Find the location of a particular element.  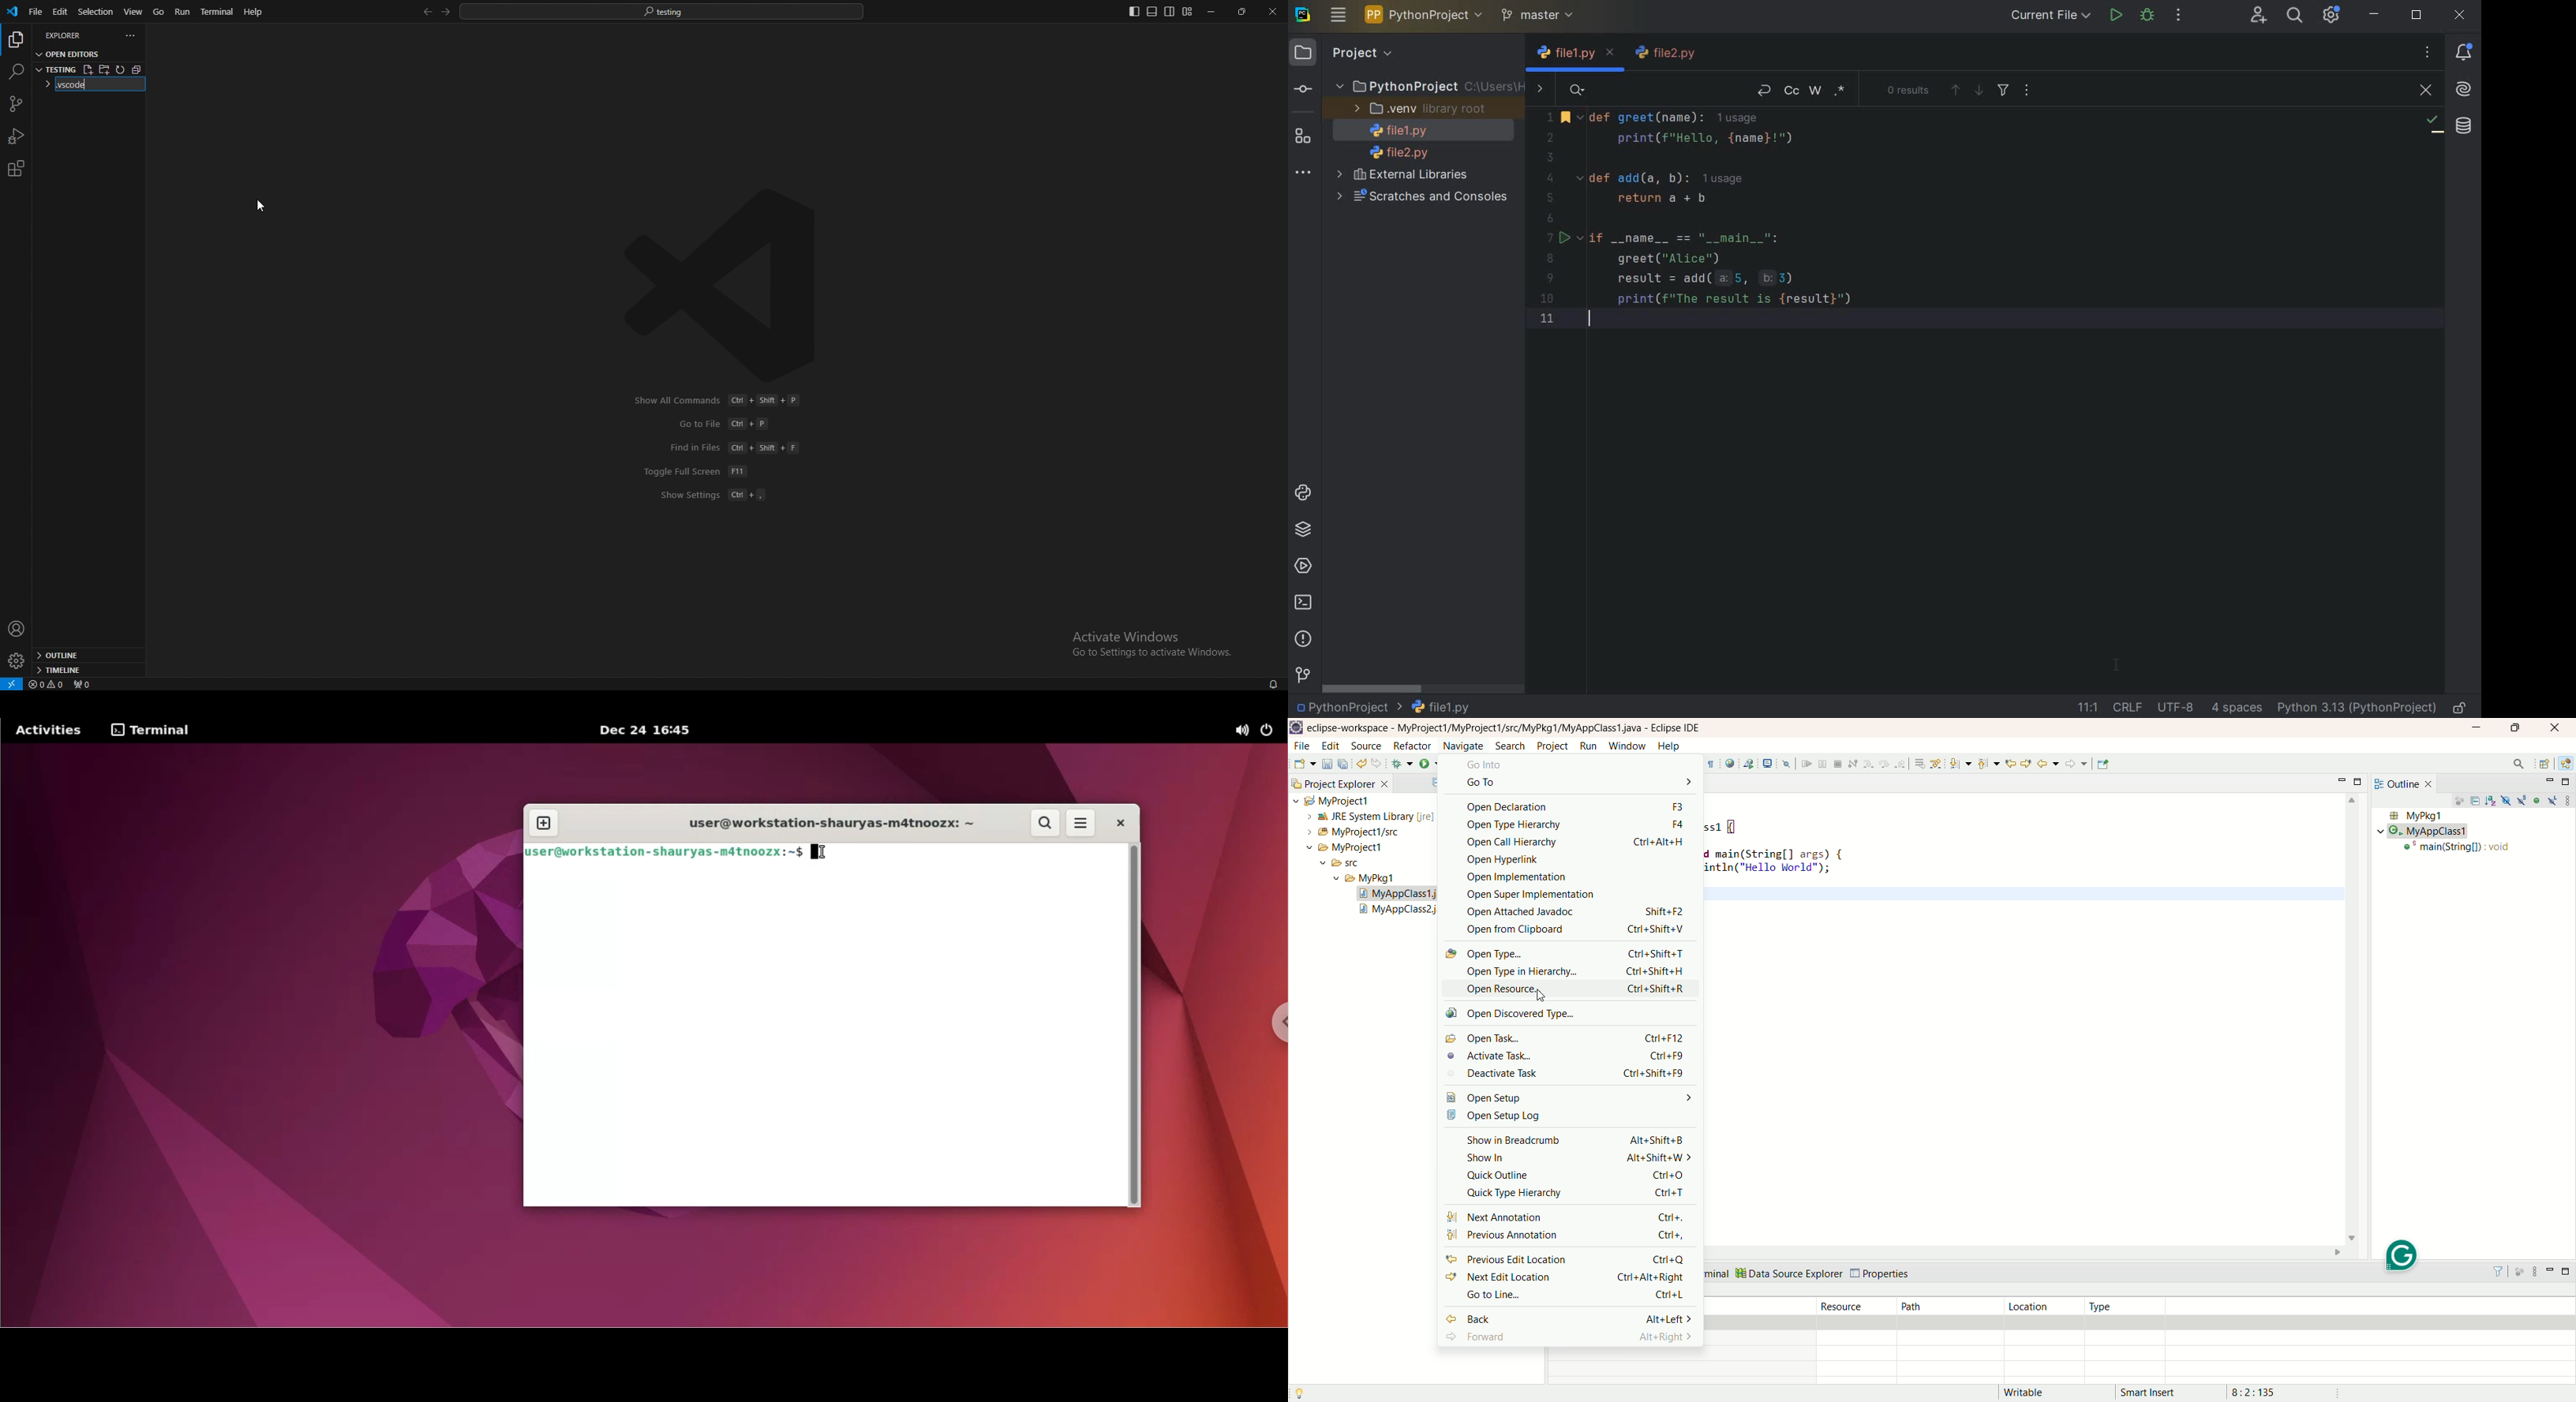

edit is located at coordinates (59, 12).